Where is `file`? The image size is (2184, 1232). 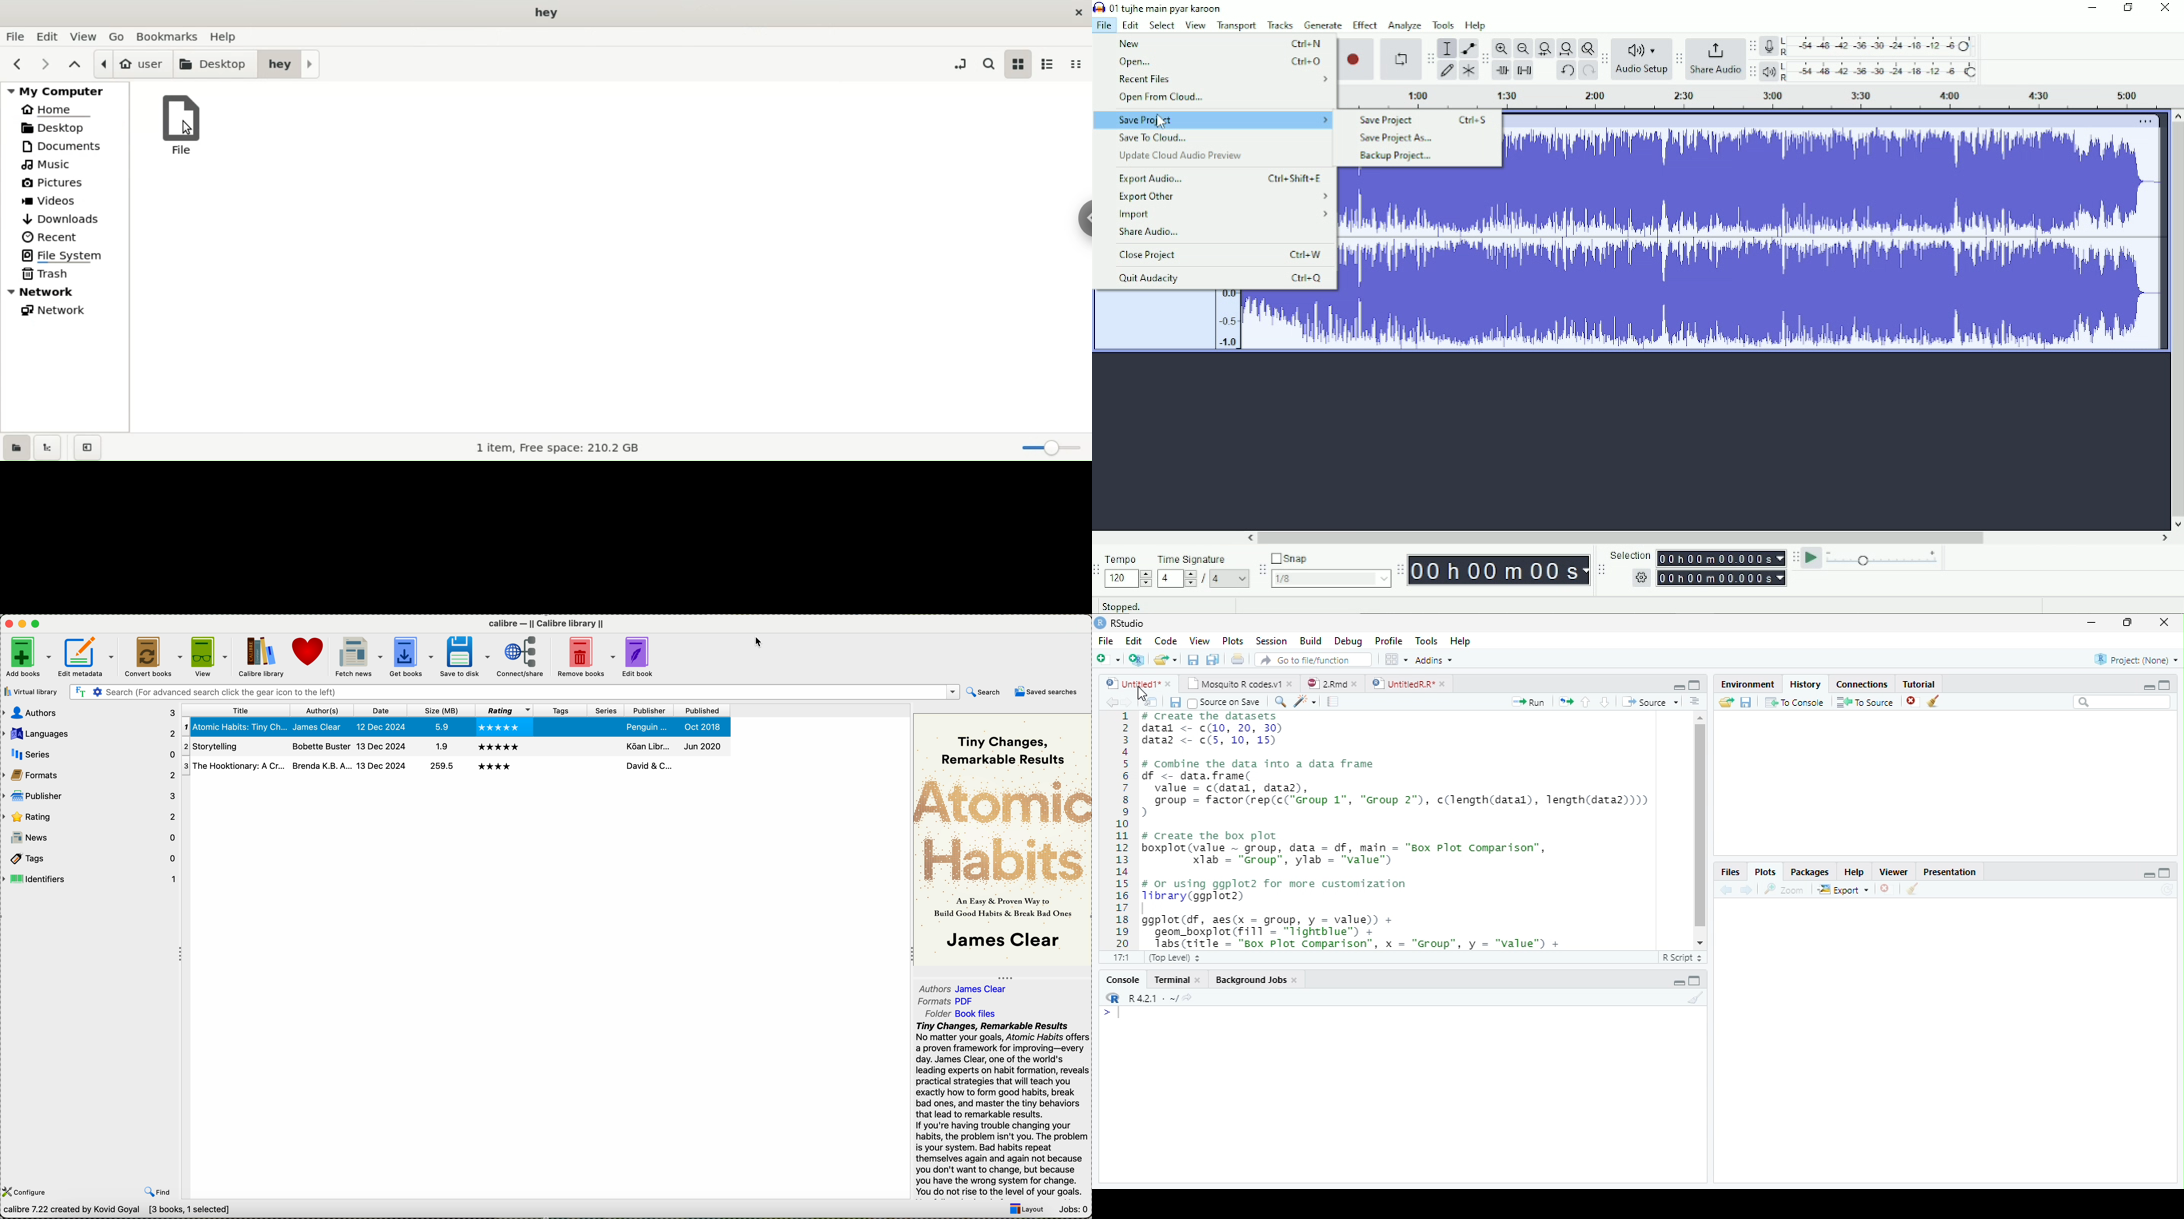 file is located at coordinates (176, 123).